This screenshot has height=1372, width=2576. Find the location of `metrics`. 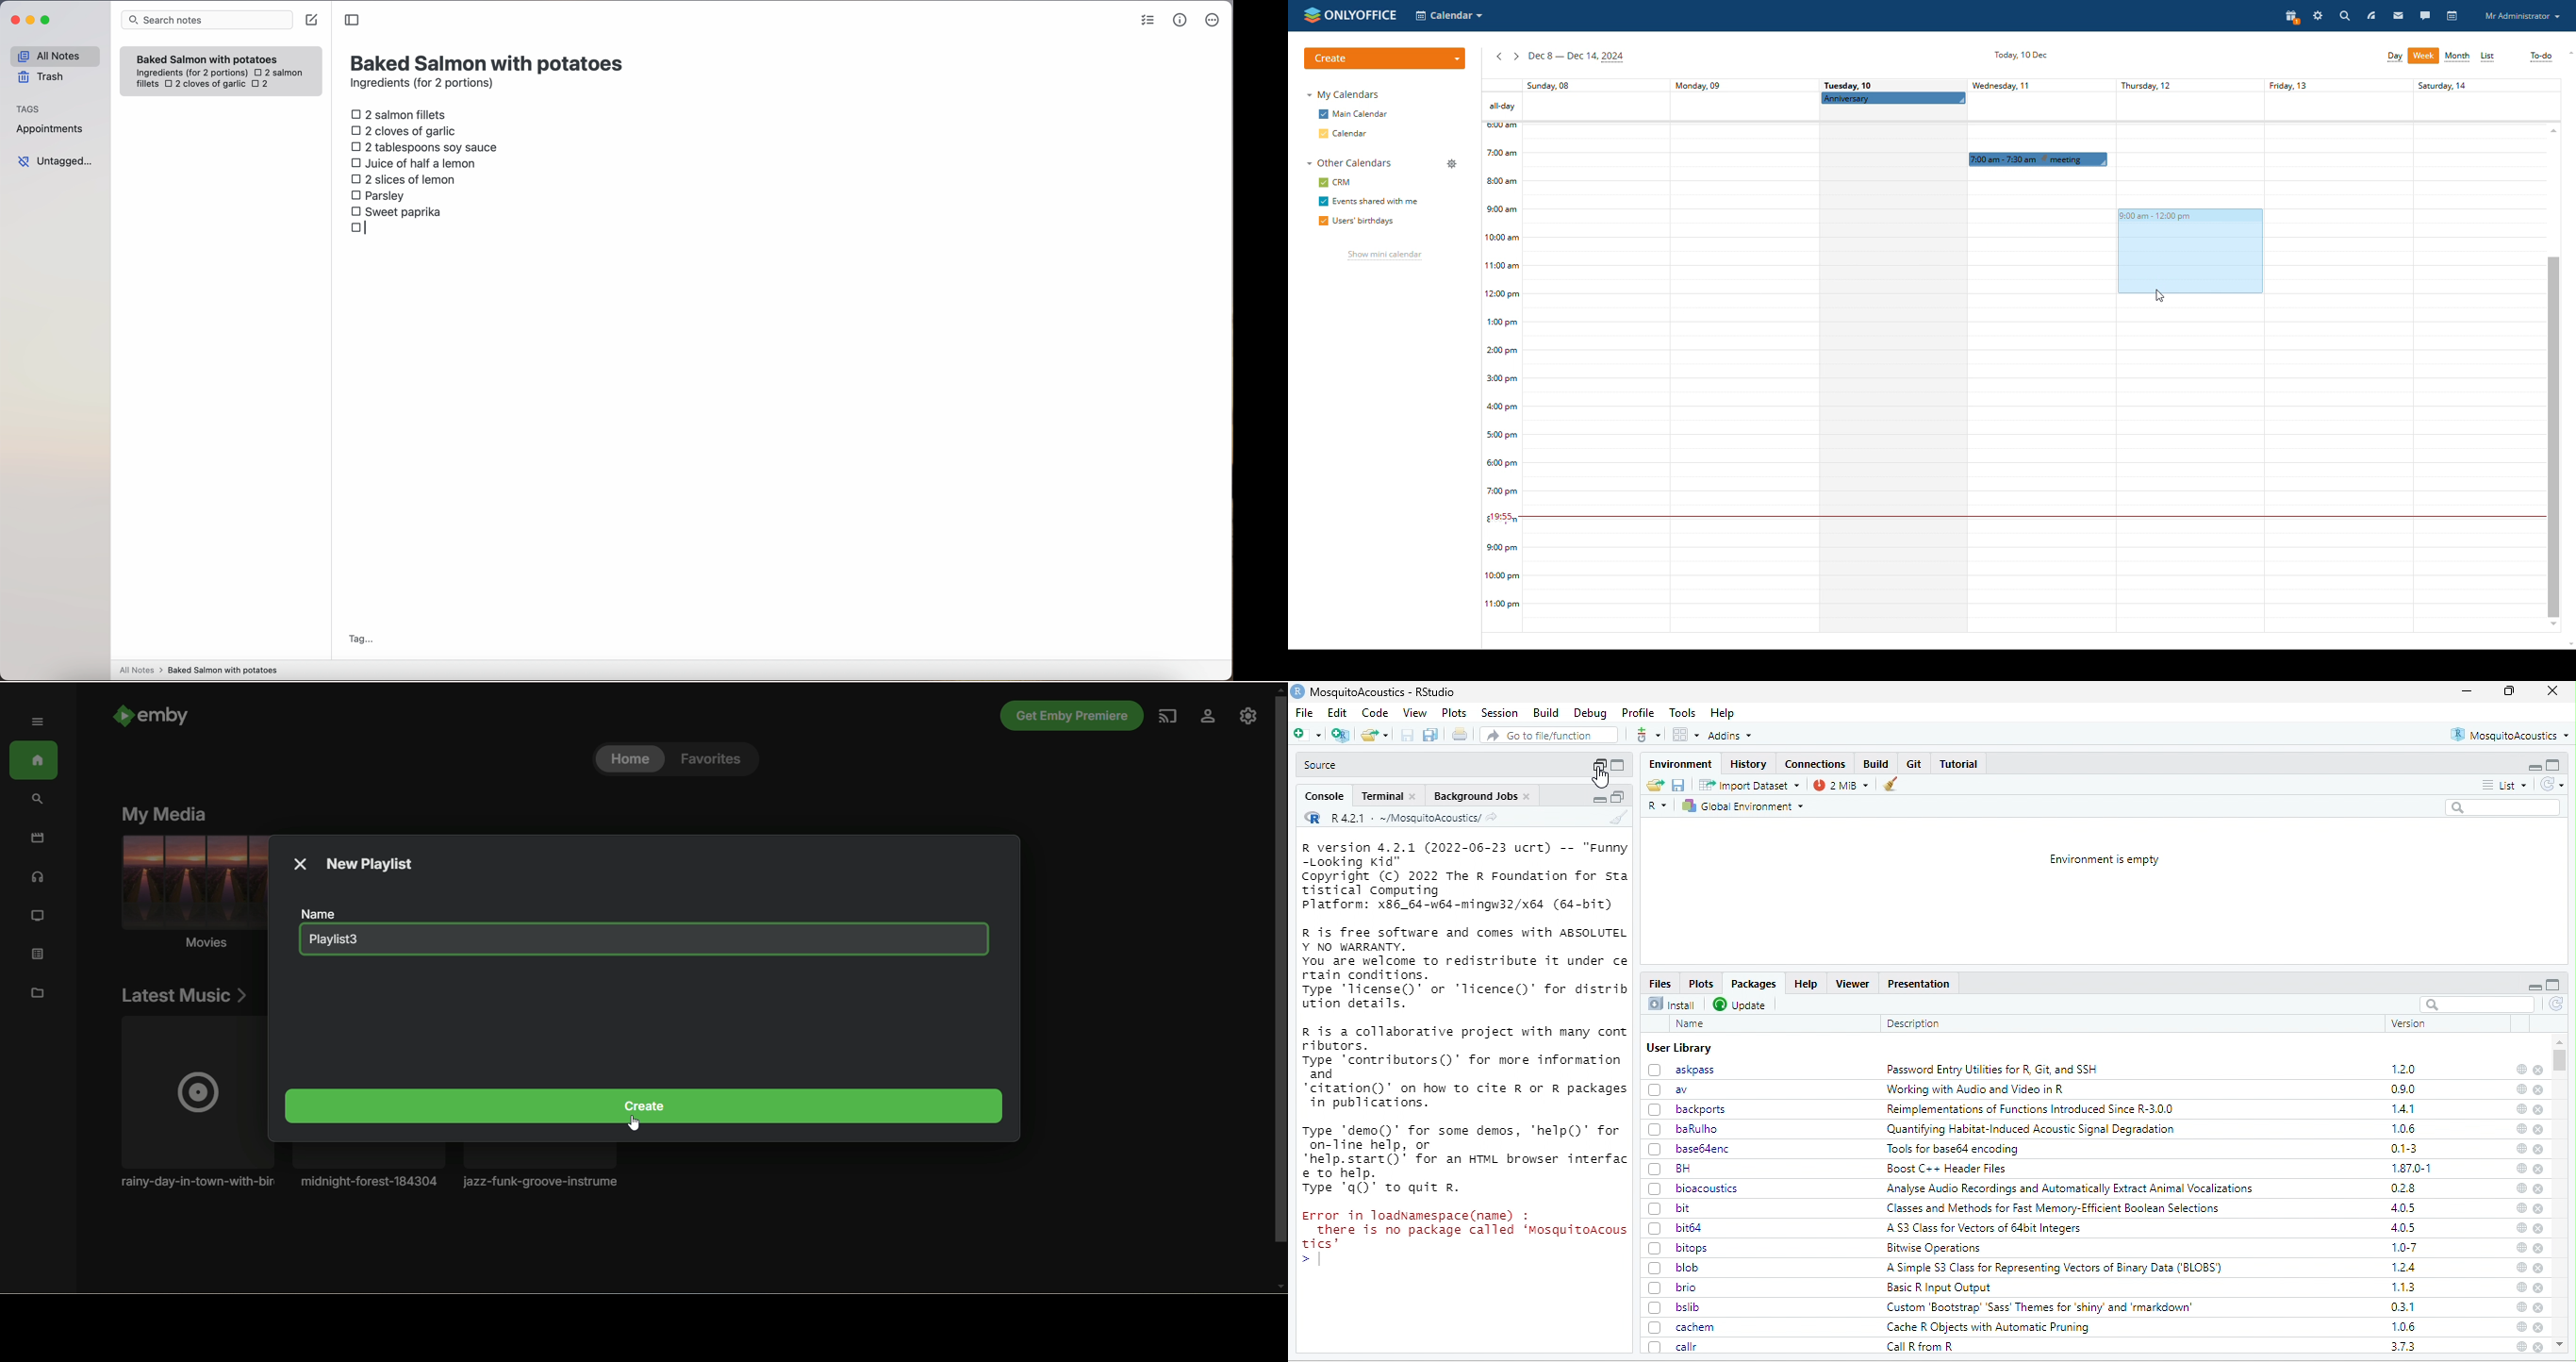

metrics is located at coordinates (1181, 19).